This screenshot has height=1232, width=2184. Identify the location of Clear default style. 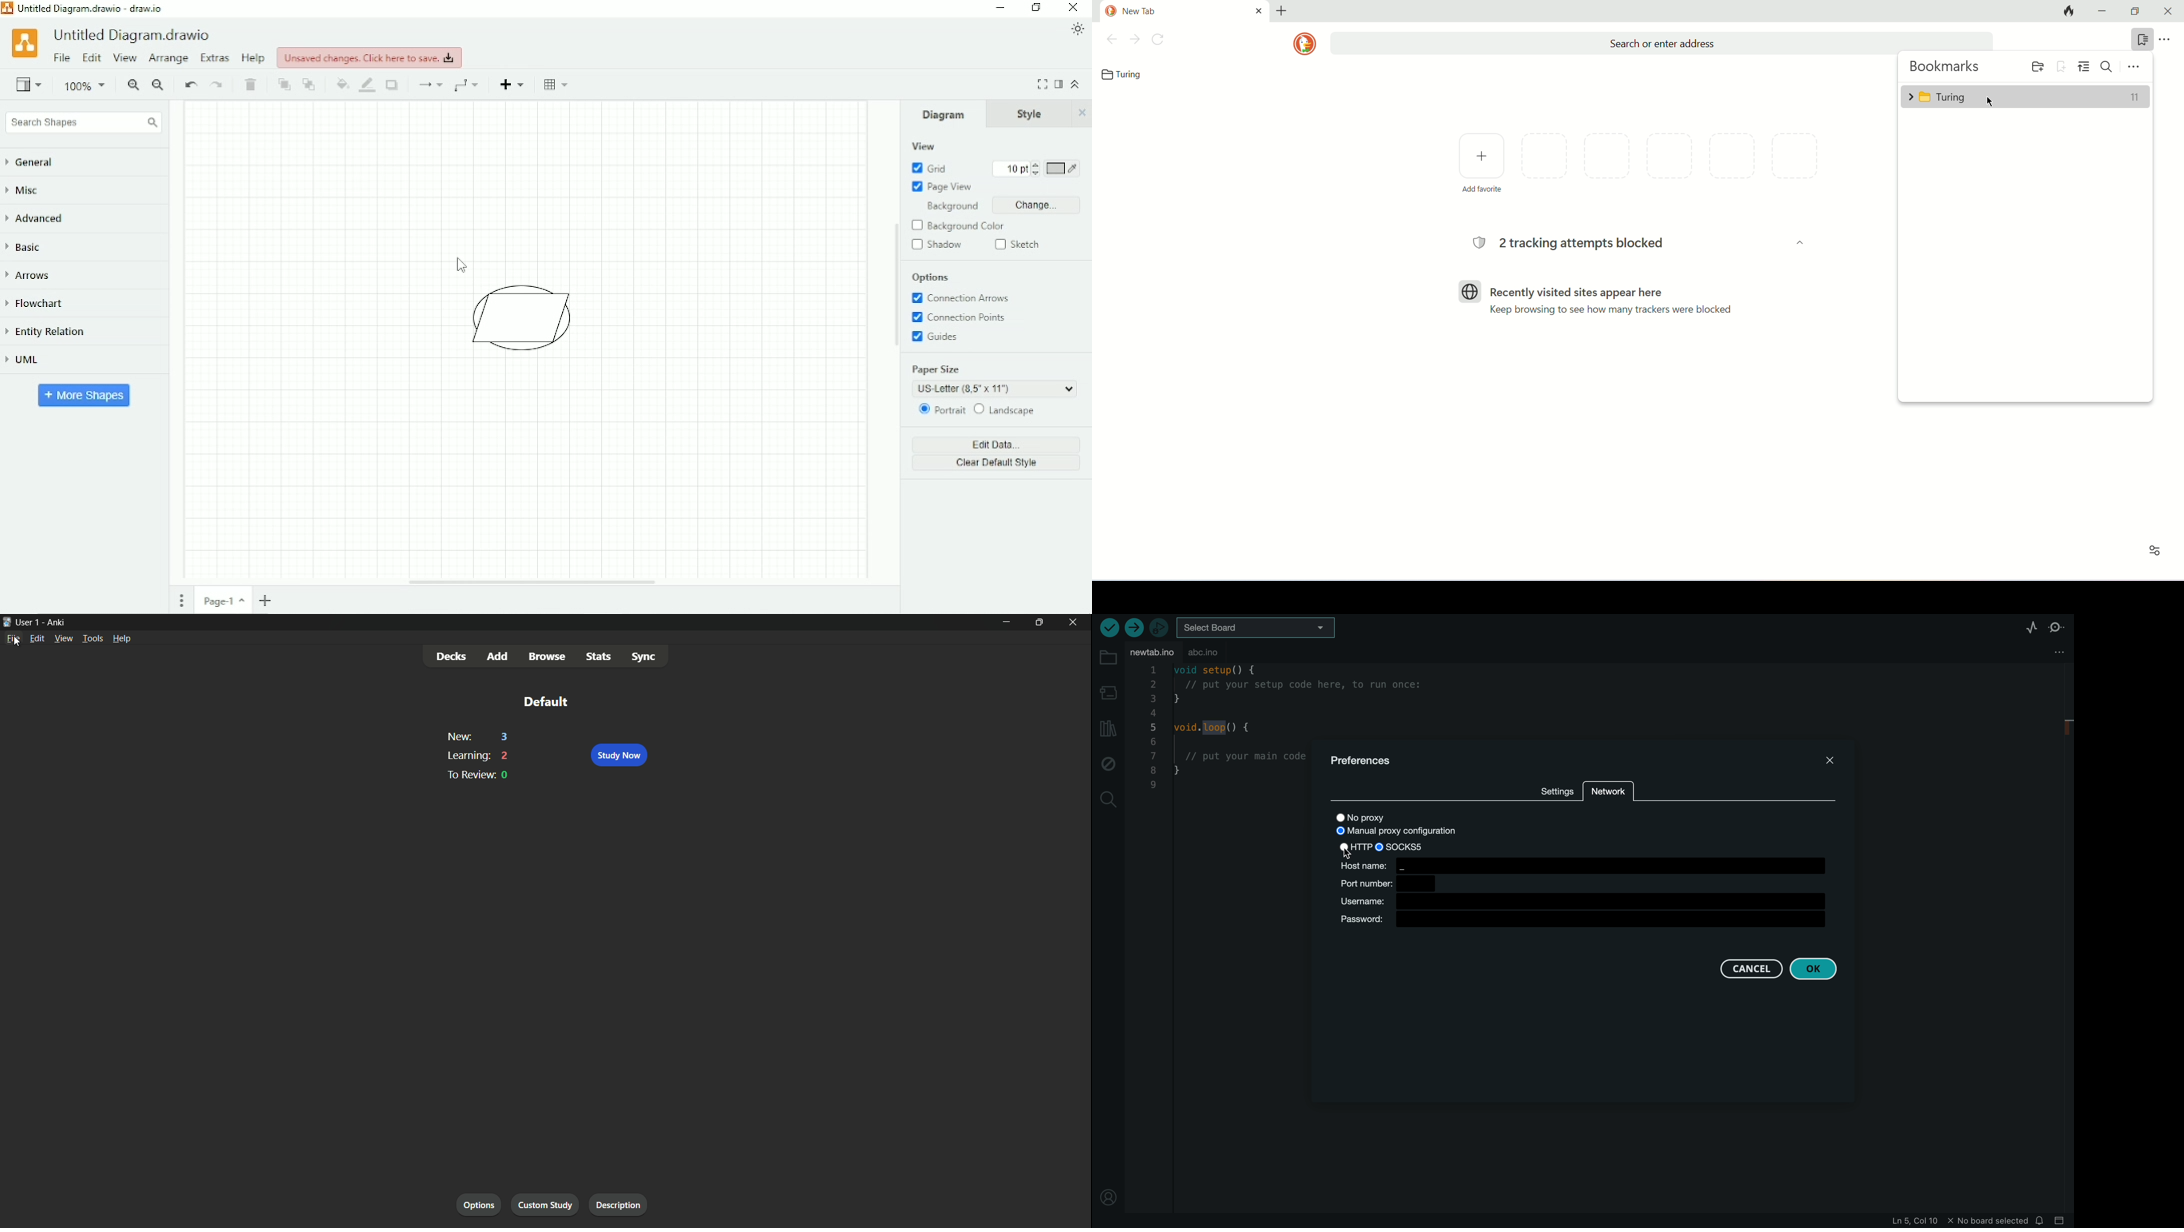
(997, 464).